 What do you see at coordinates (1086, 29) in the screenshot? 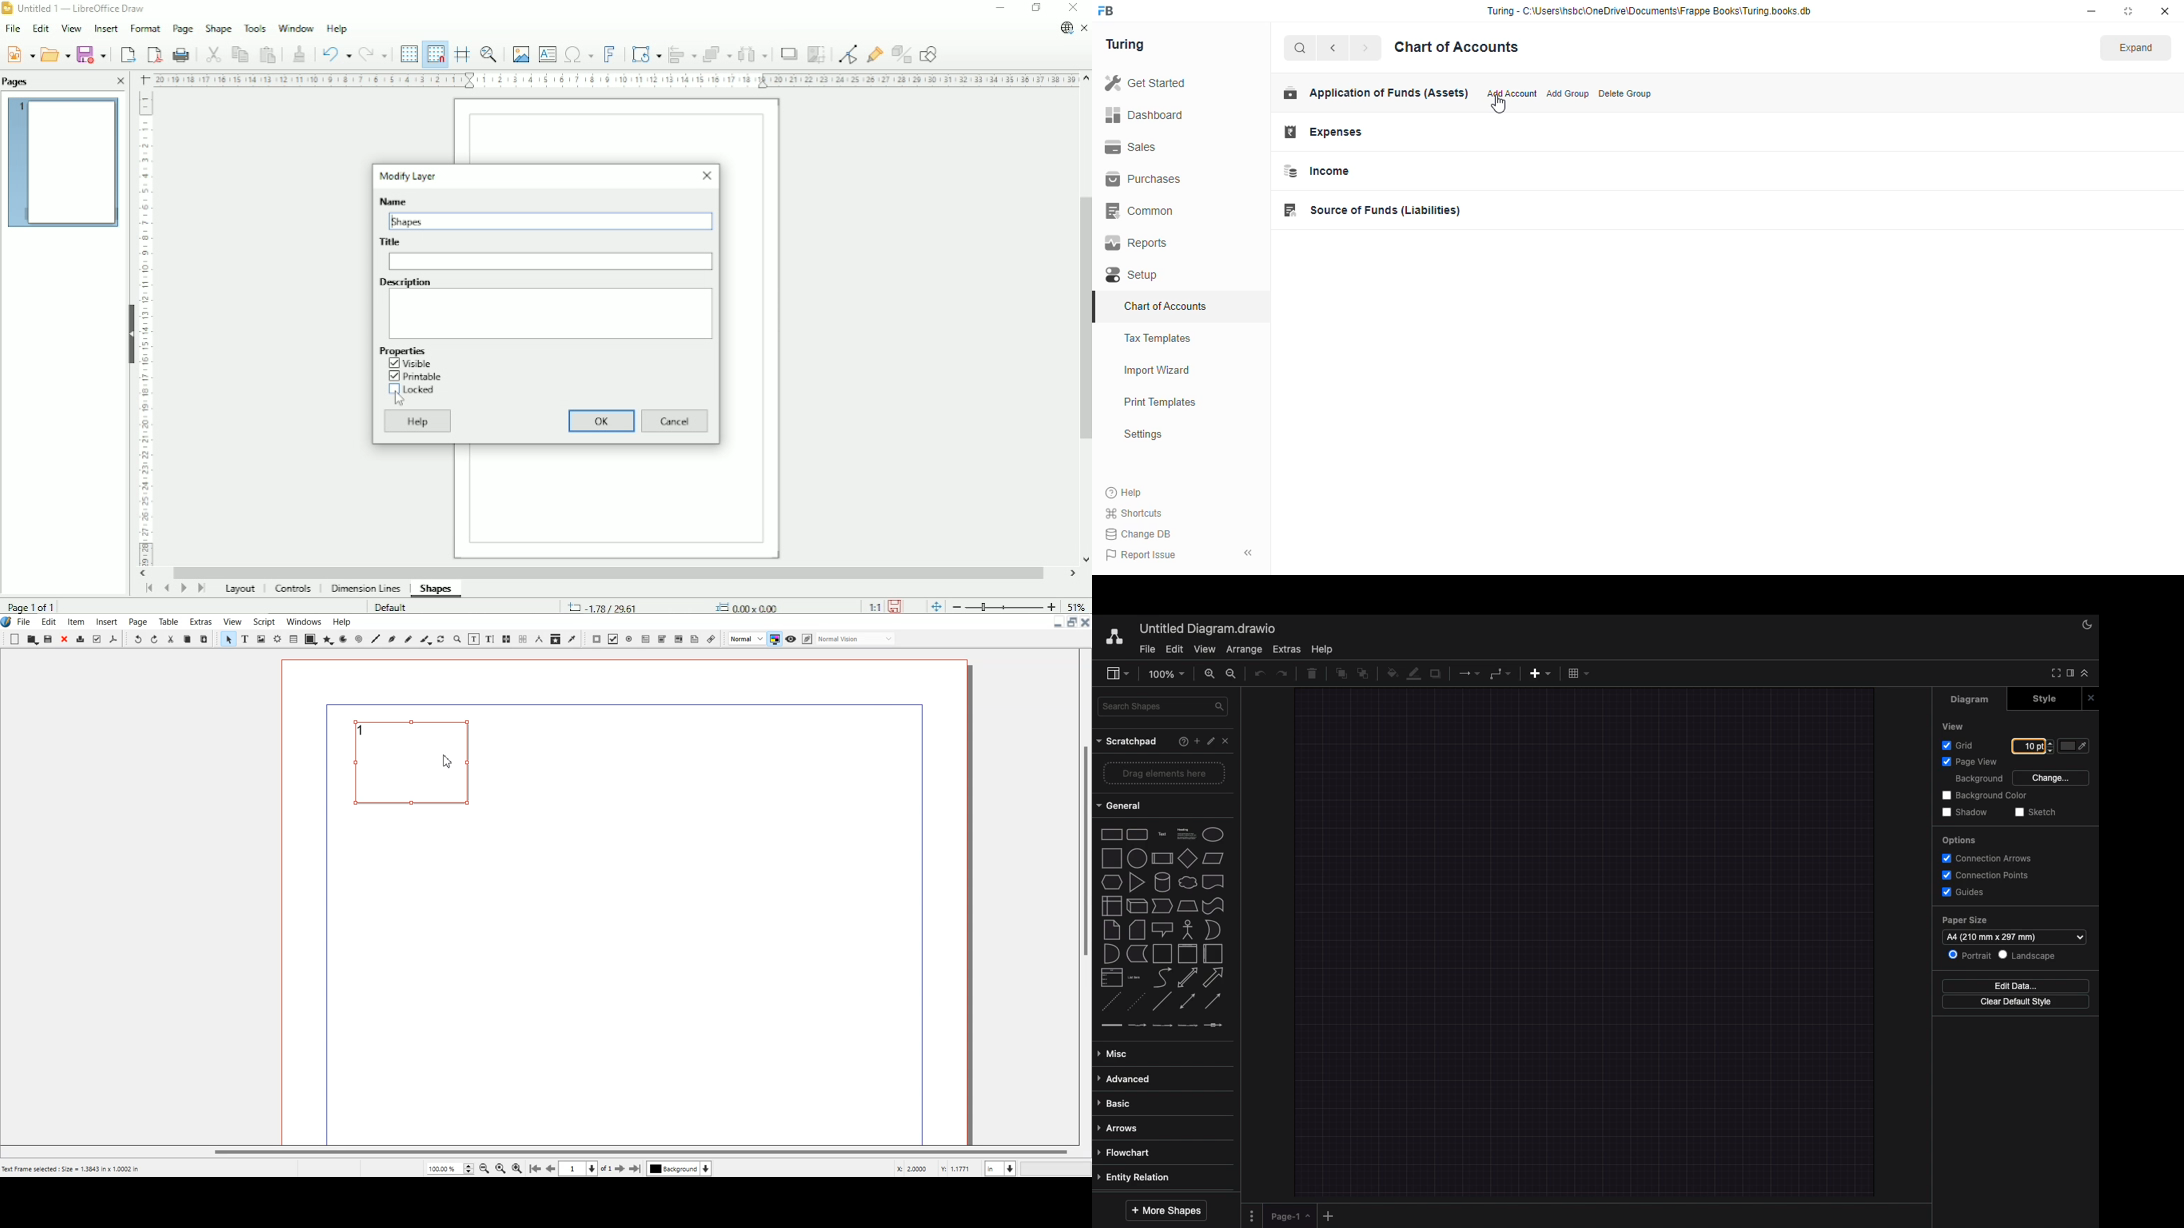
I see `Close document` at bounding box center [1086, 29].